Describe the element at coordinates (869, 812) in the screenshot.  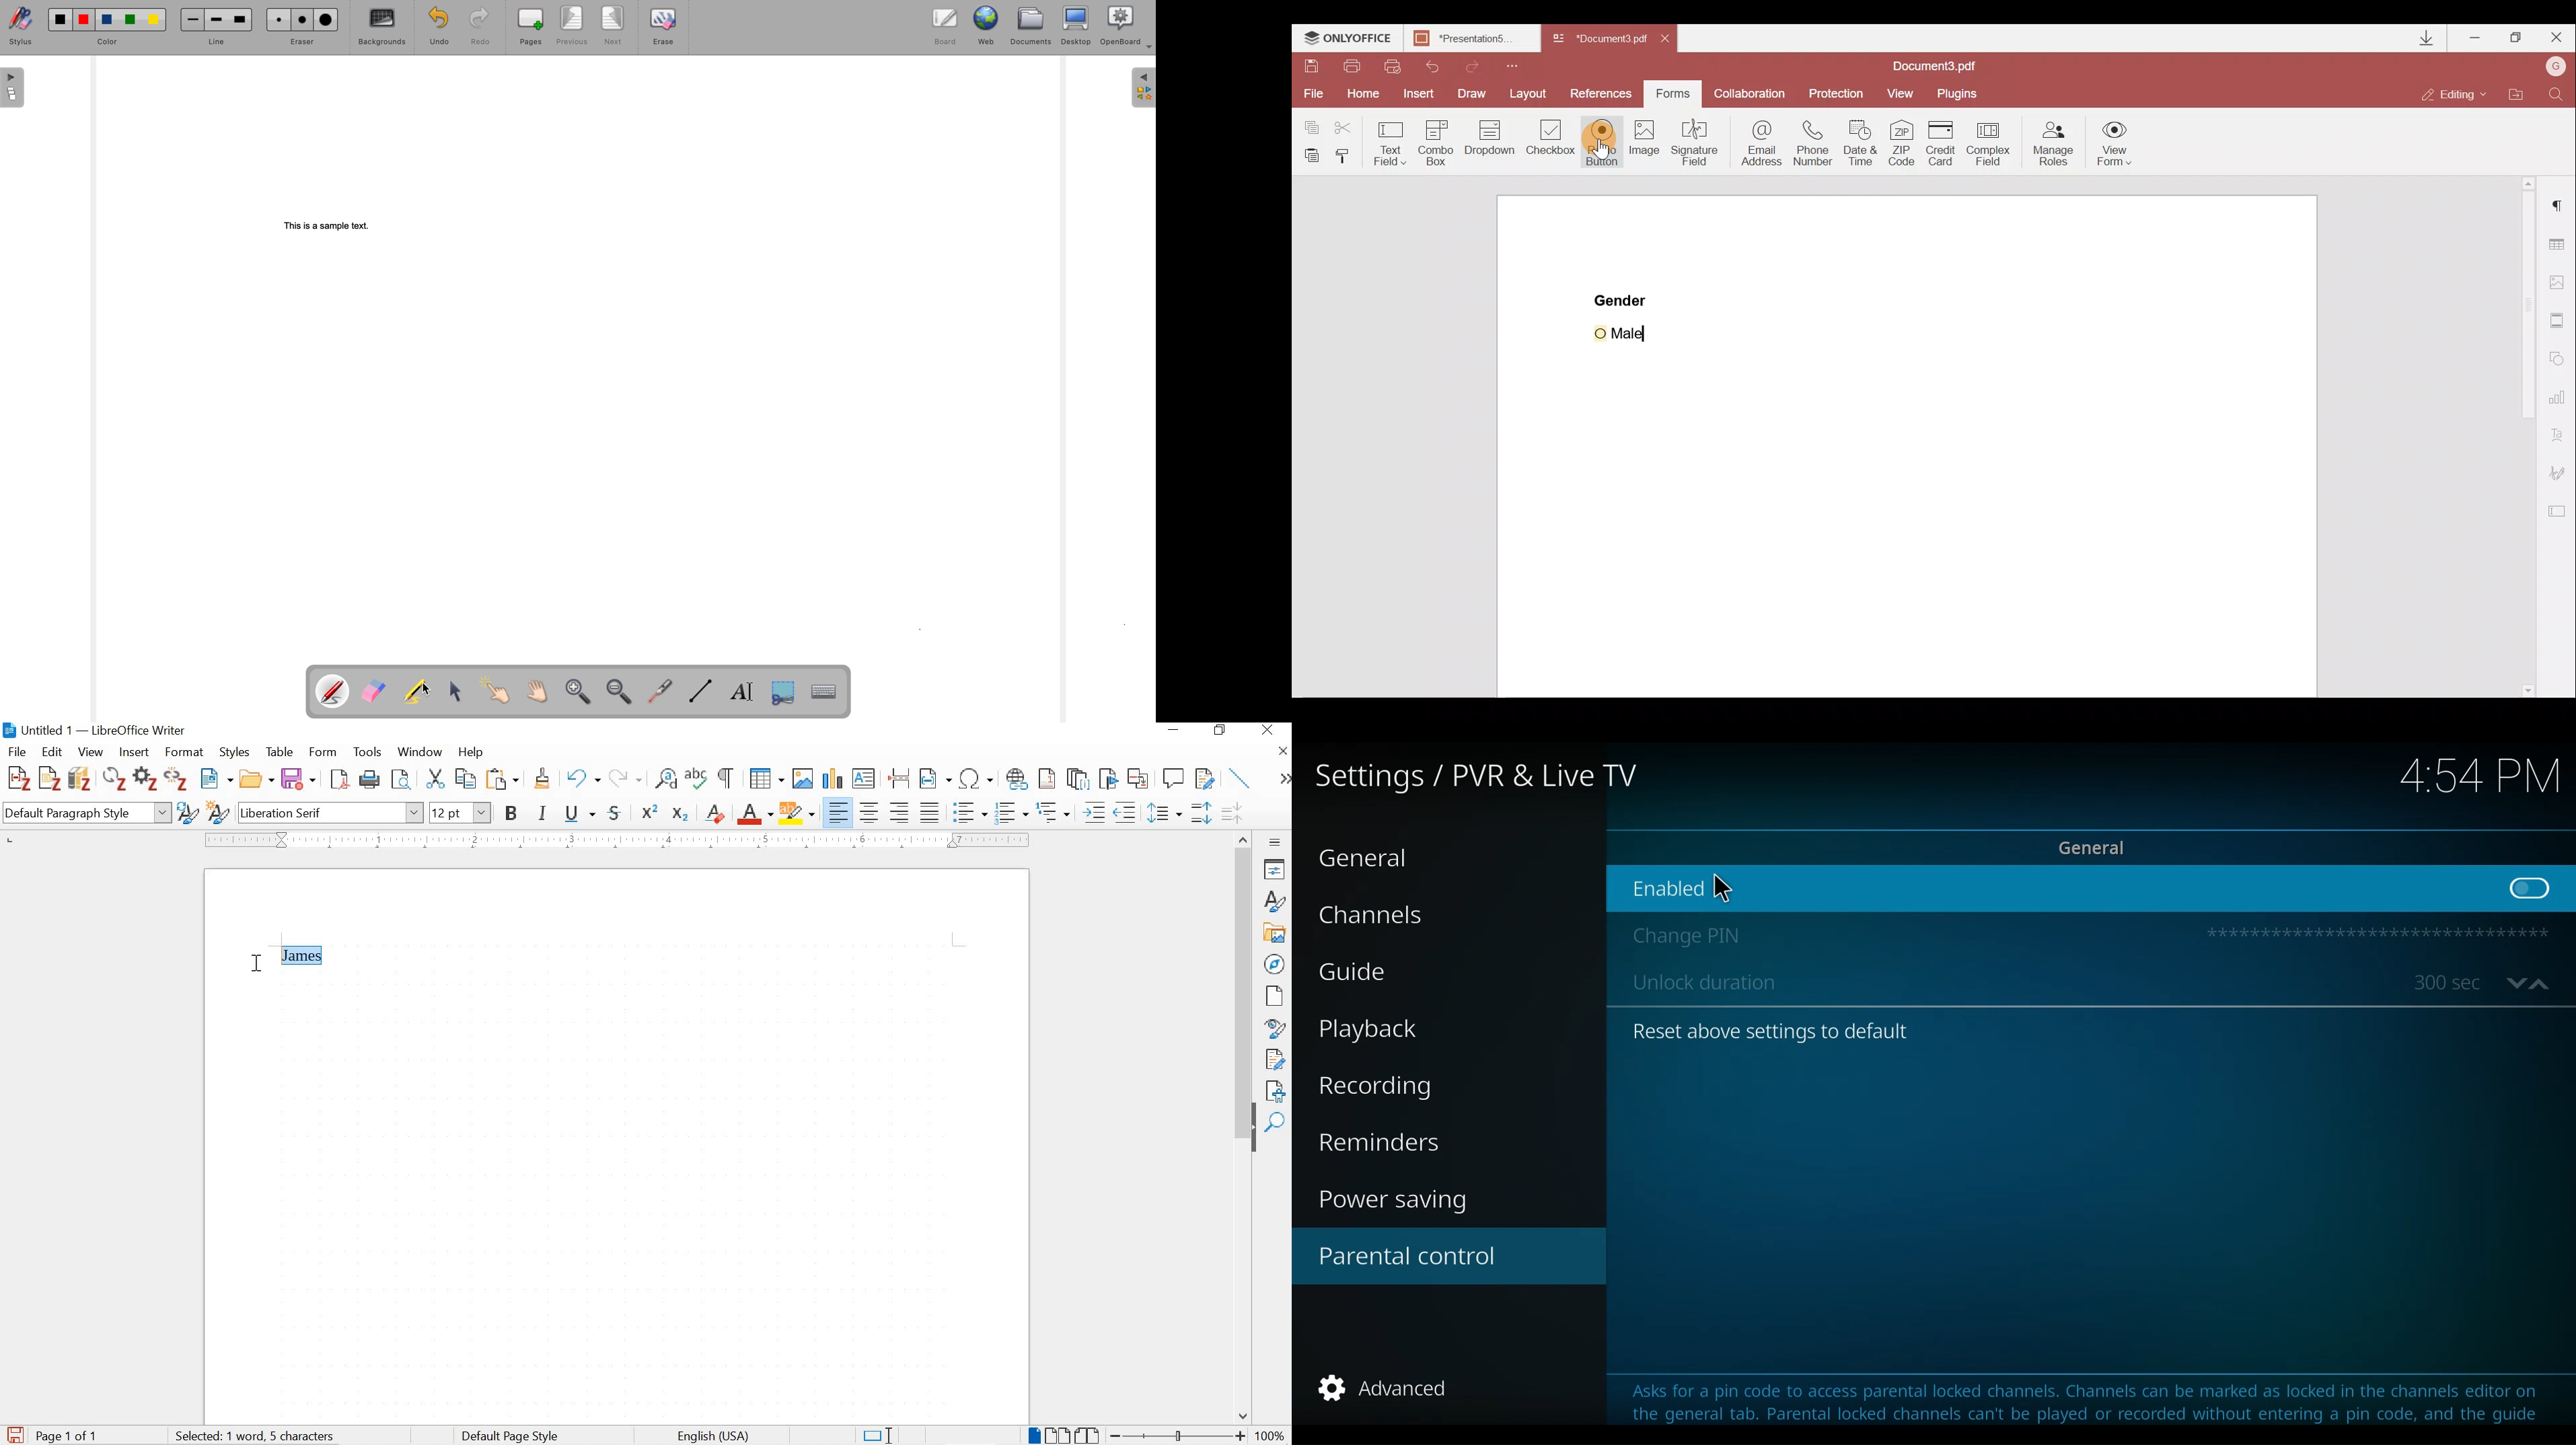
I see `align center` at that location.